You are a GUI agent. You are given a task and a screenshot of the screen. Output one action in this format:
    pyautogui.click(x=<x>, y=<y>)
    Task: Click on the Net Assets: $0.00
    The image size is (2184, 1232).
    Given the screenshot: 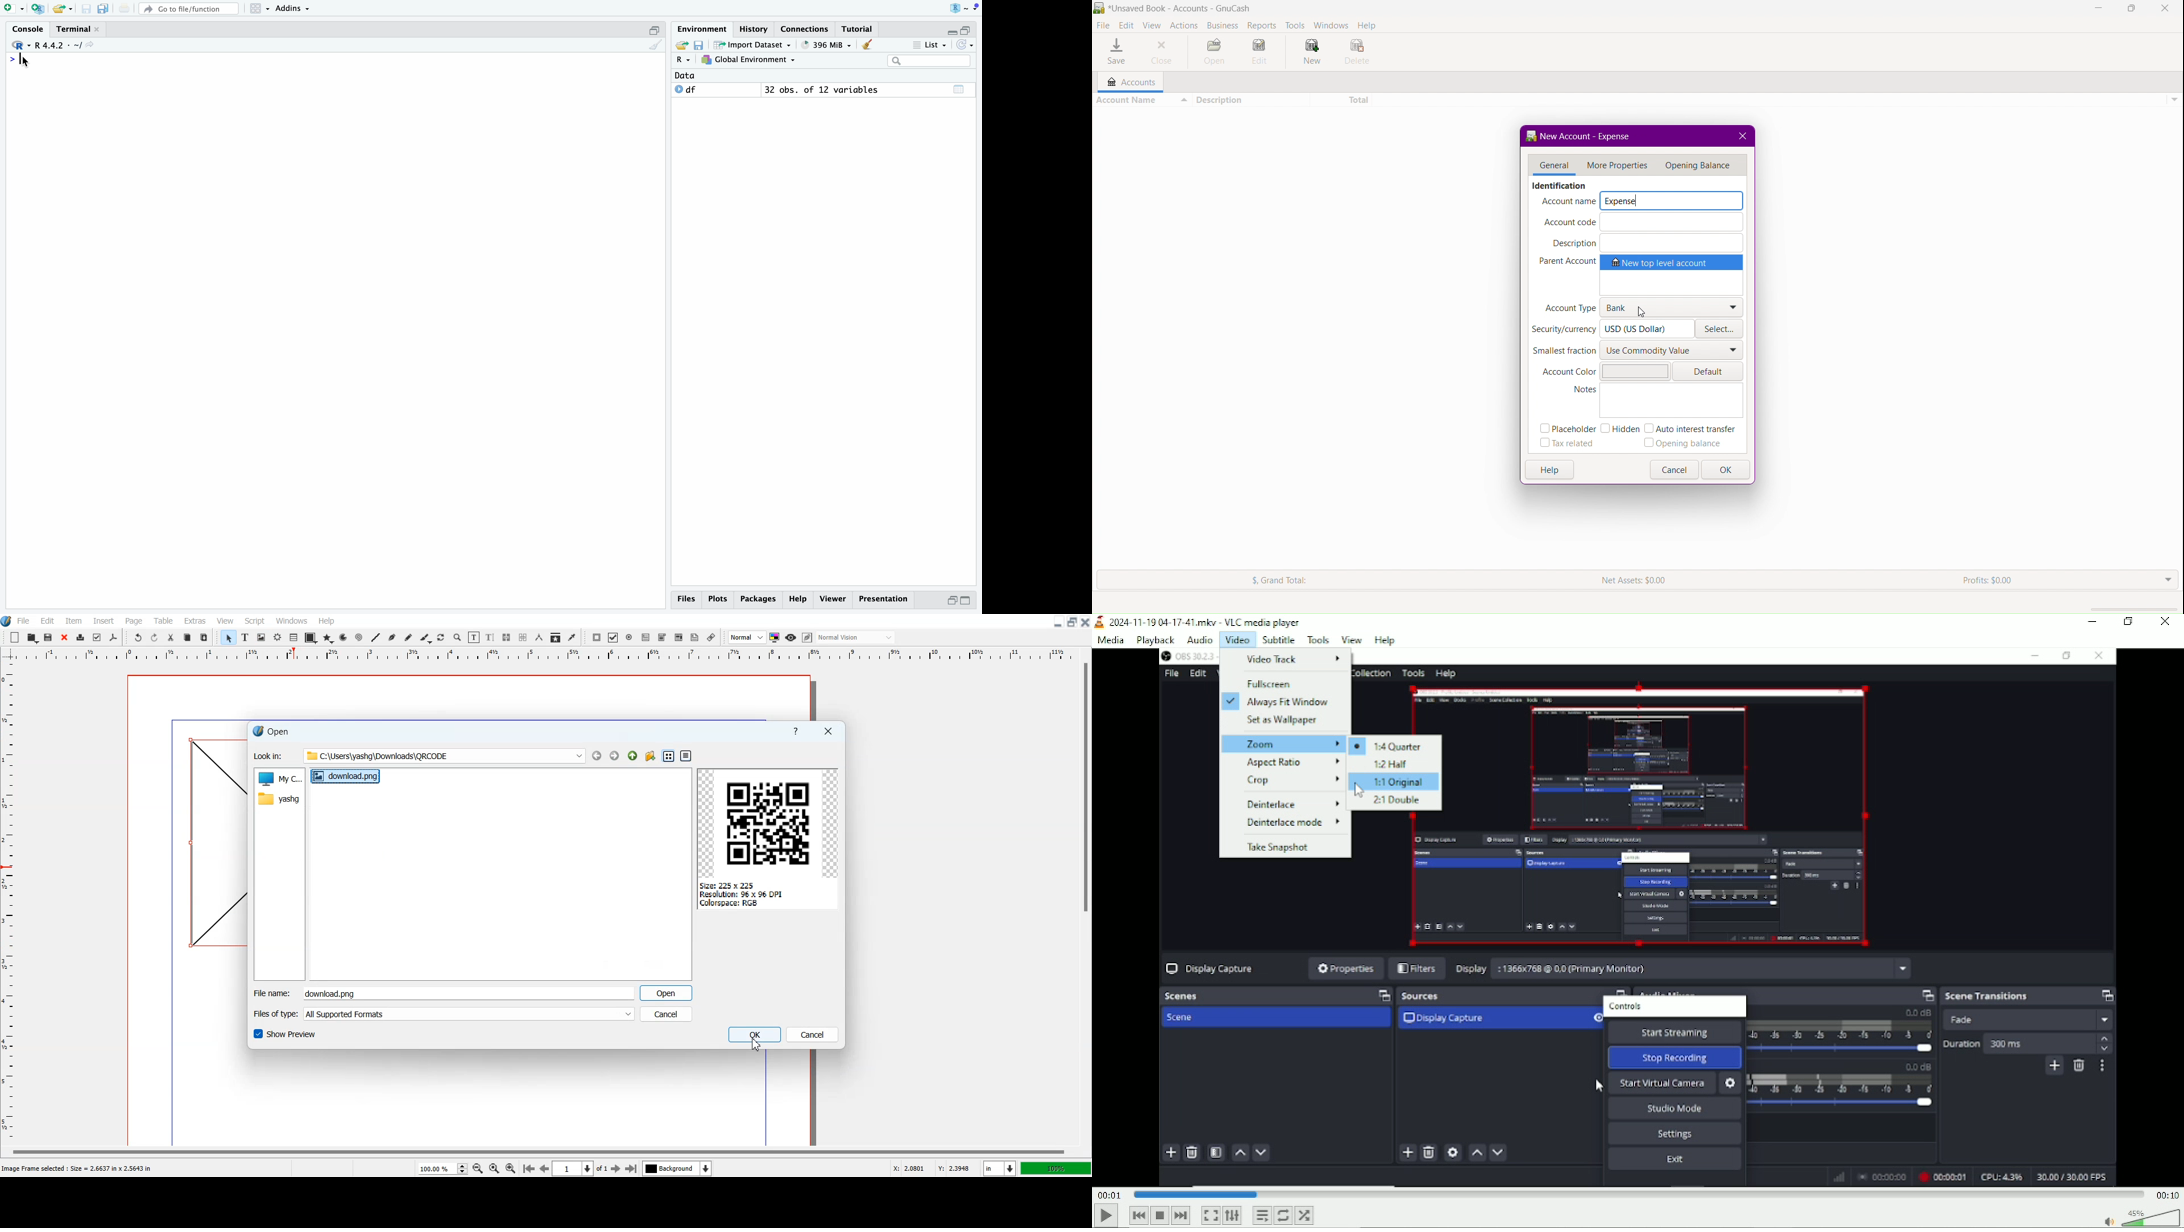 What is the action you would take?
    pyautogui.click(x=1636, y=580)
    